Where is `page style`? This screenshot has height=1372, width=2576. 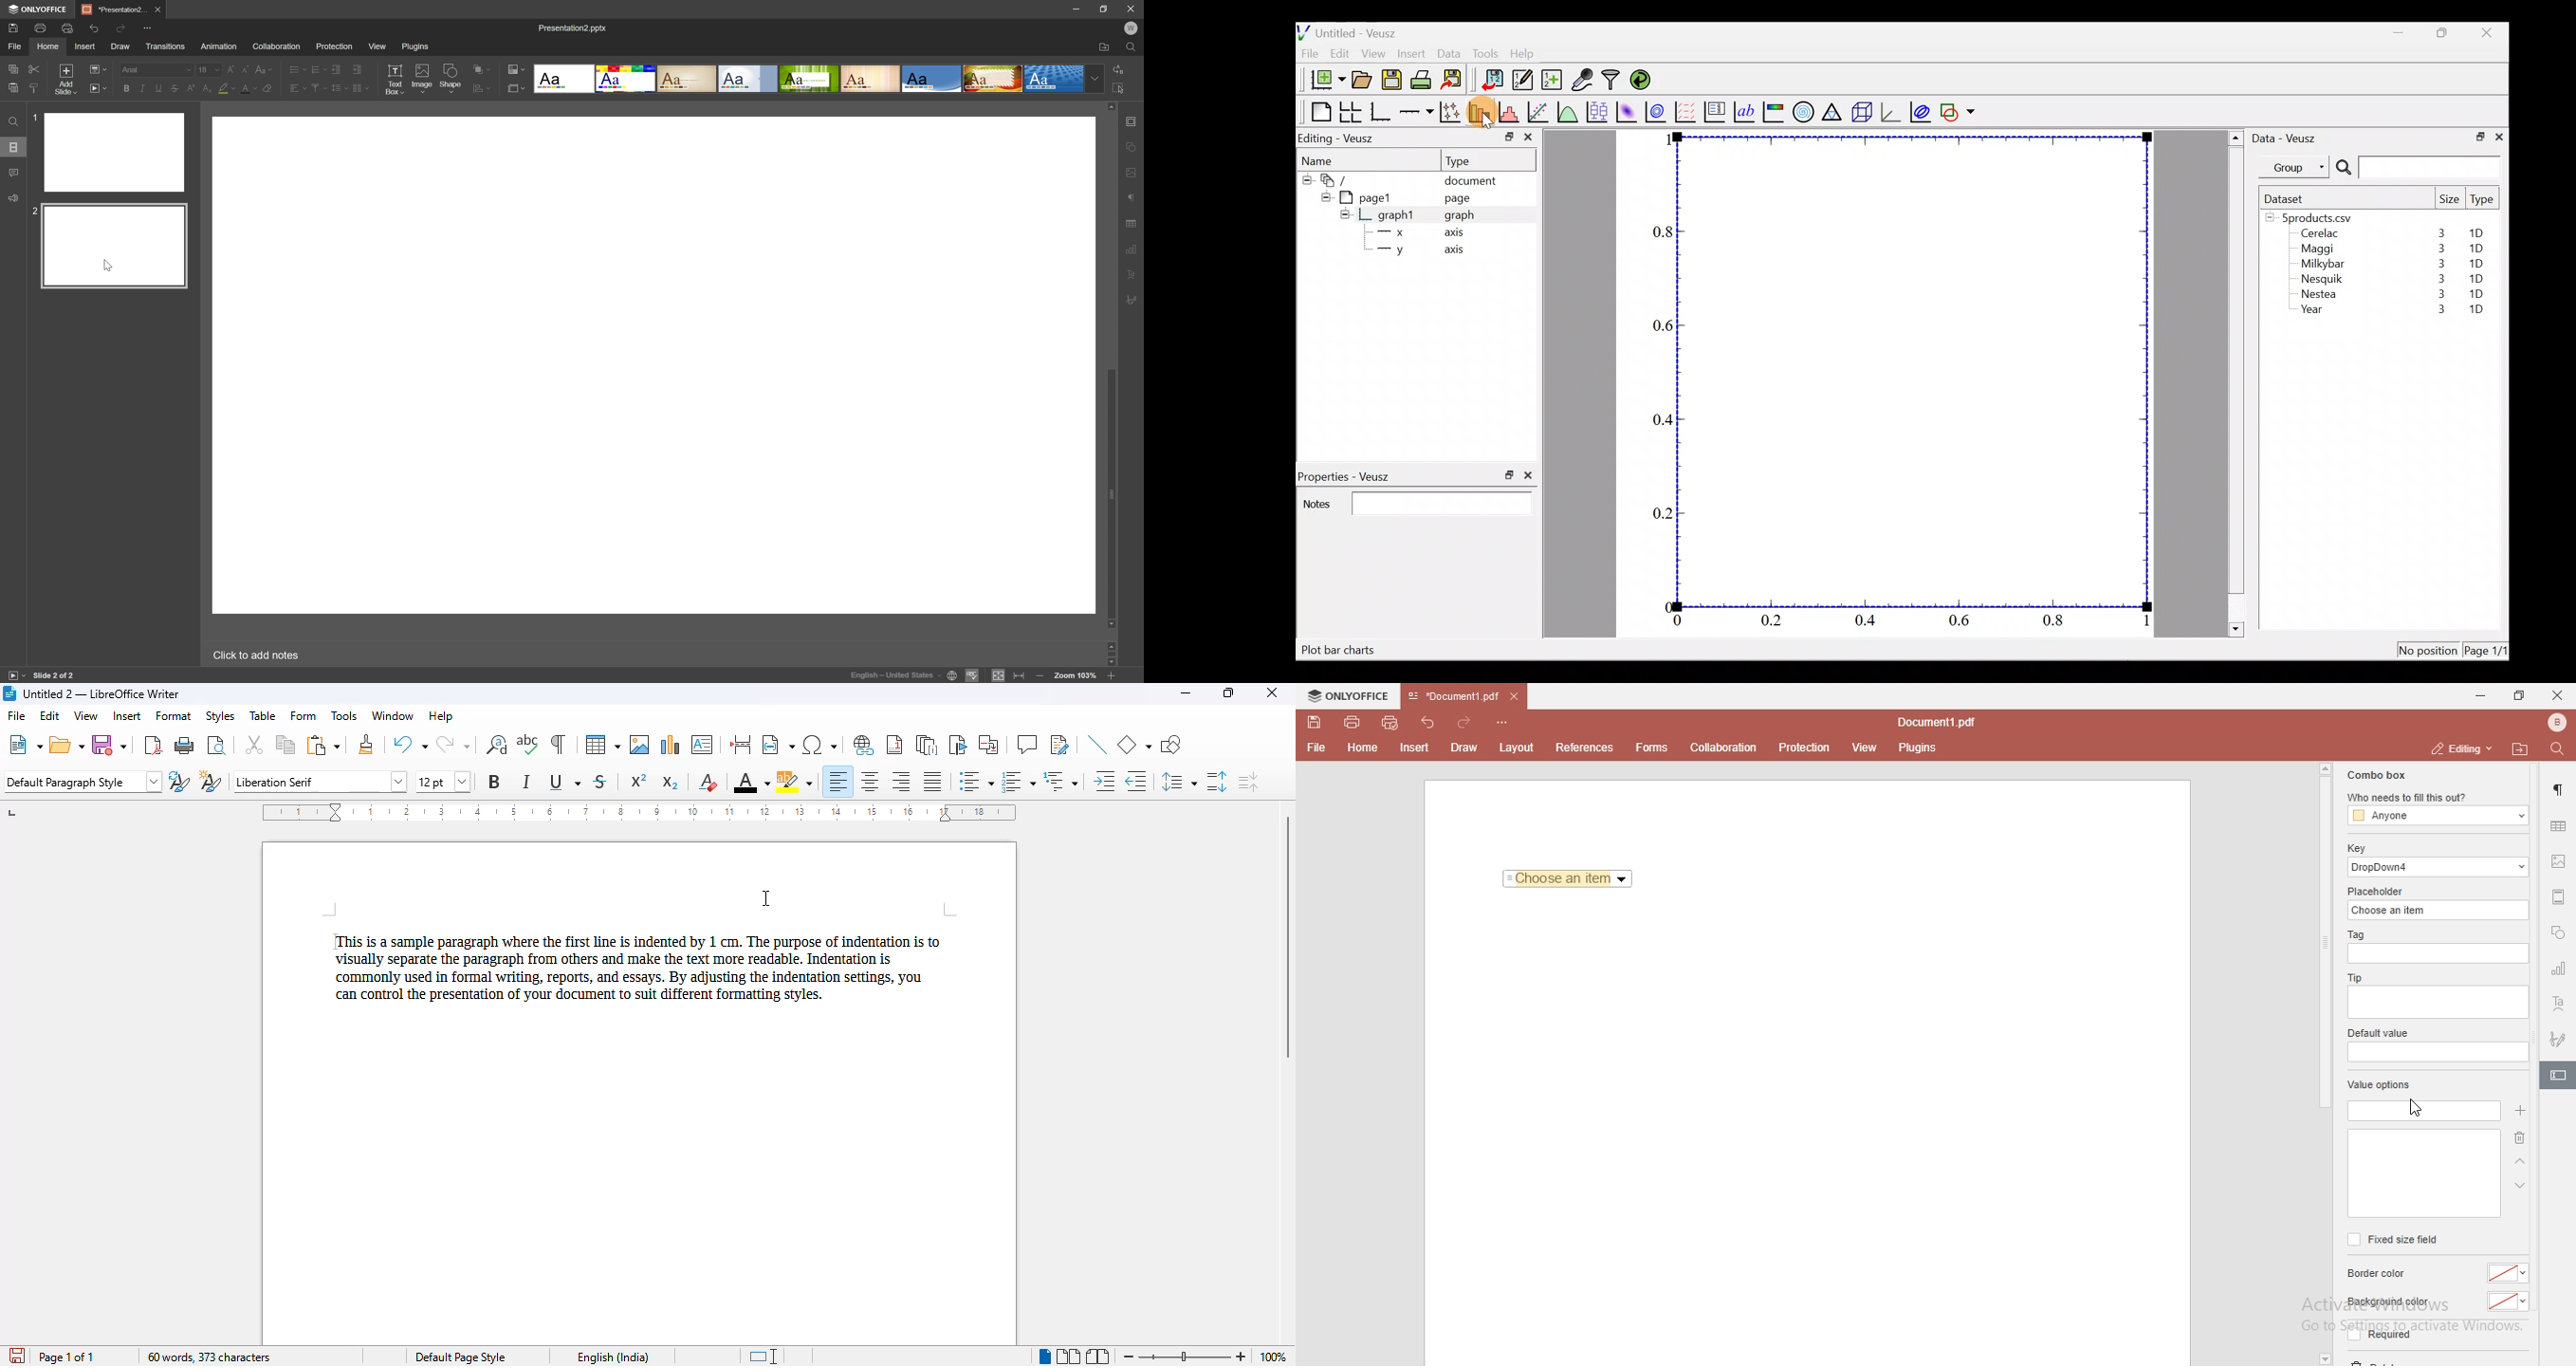 page style is located at coordinates (459, 1357).